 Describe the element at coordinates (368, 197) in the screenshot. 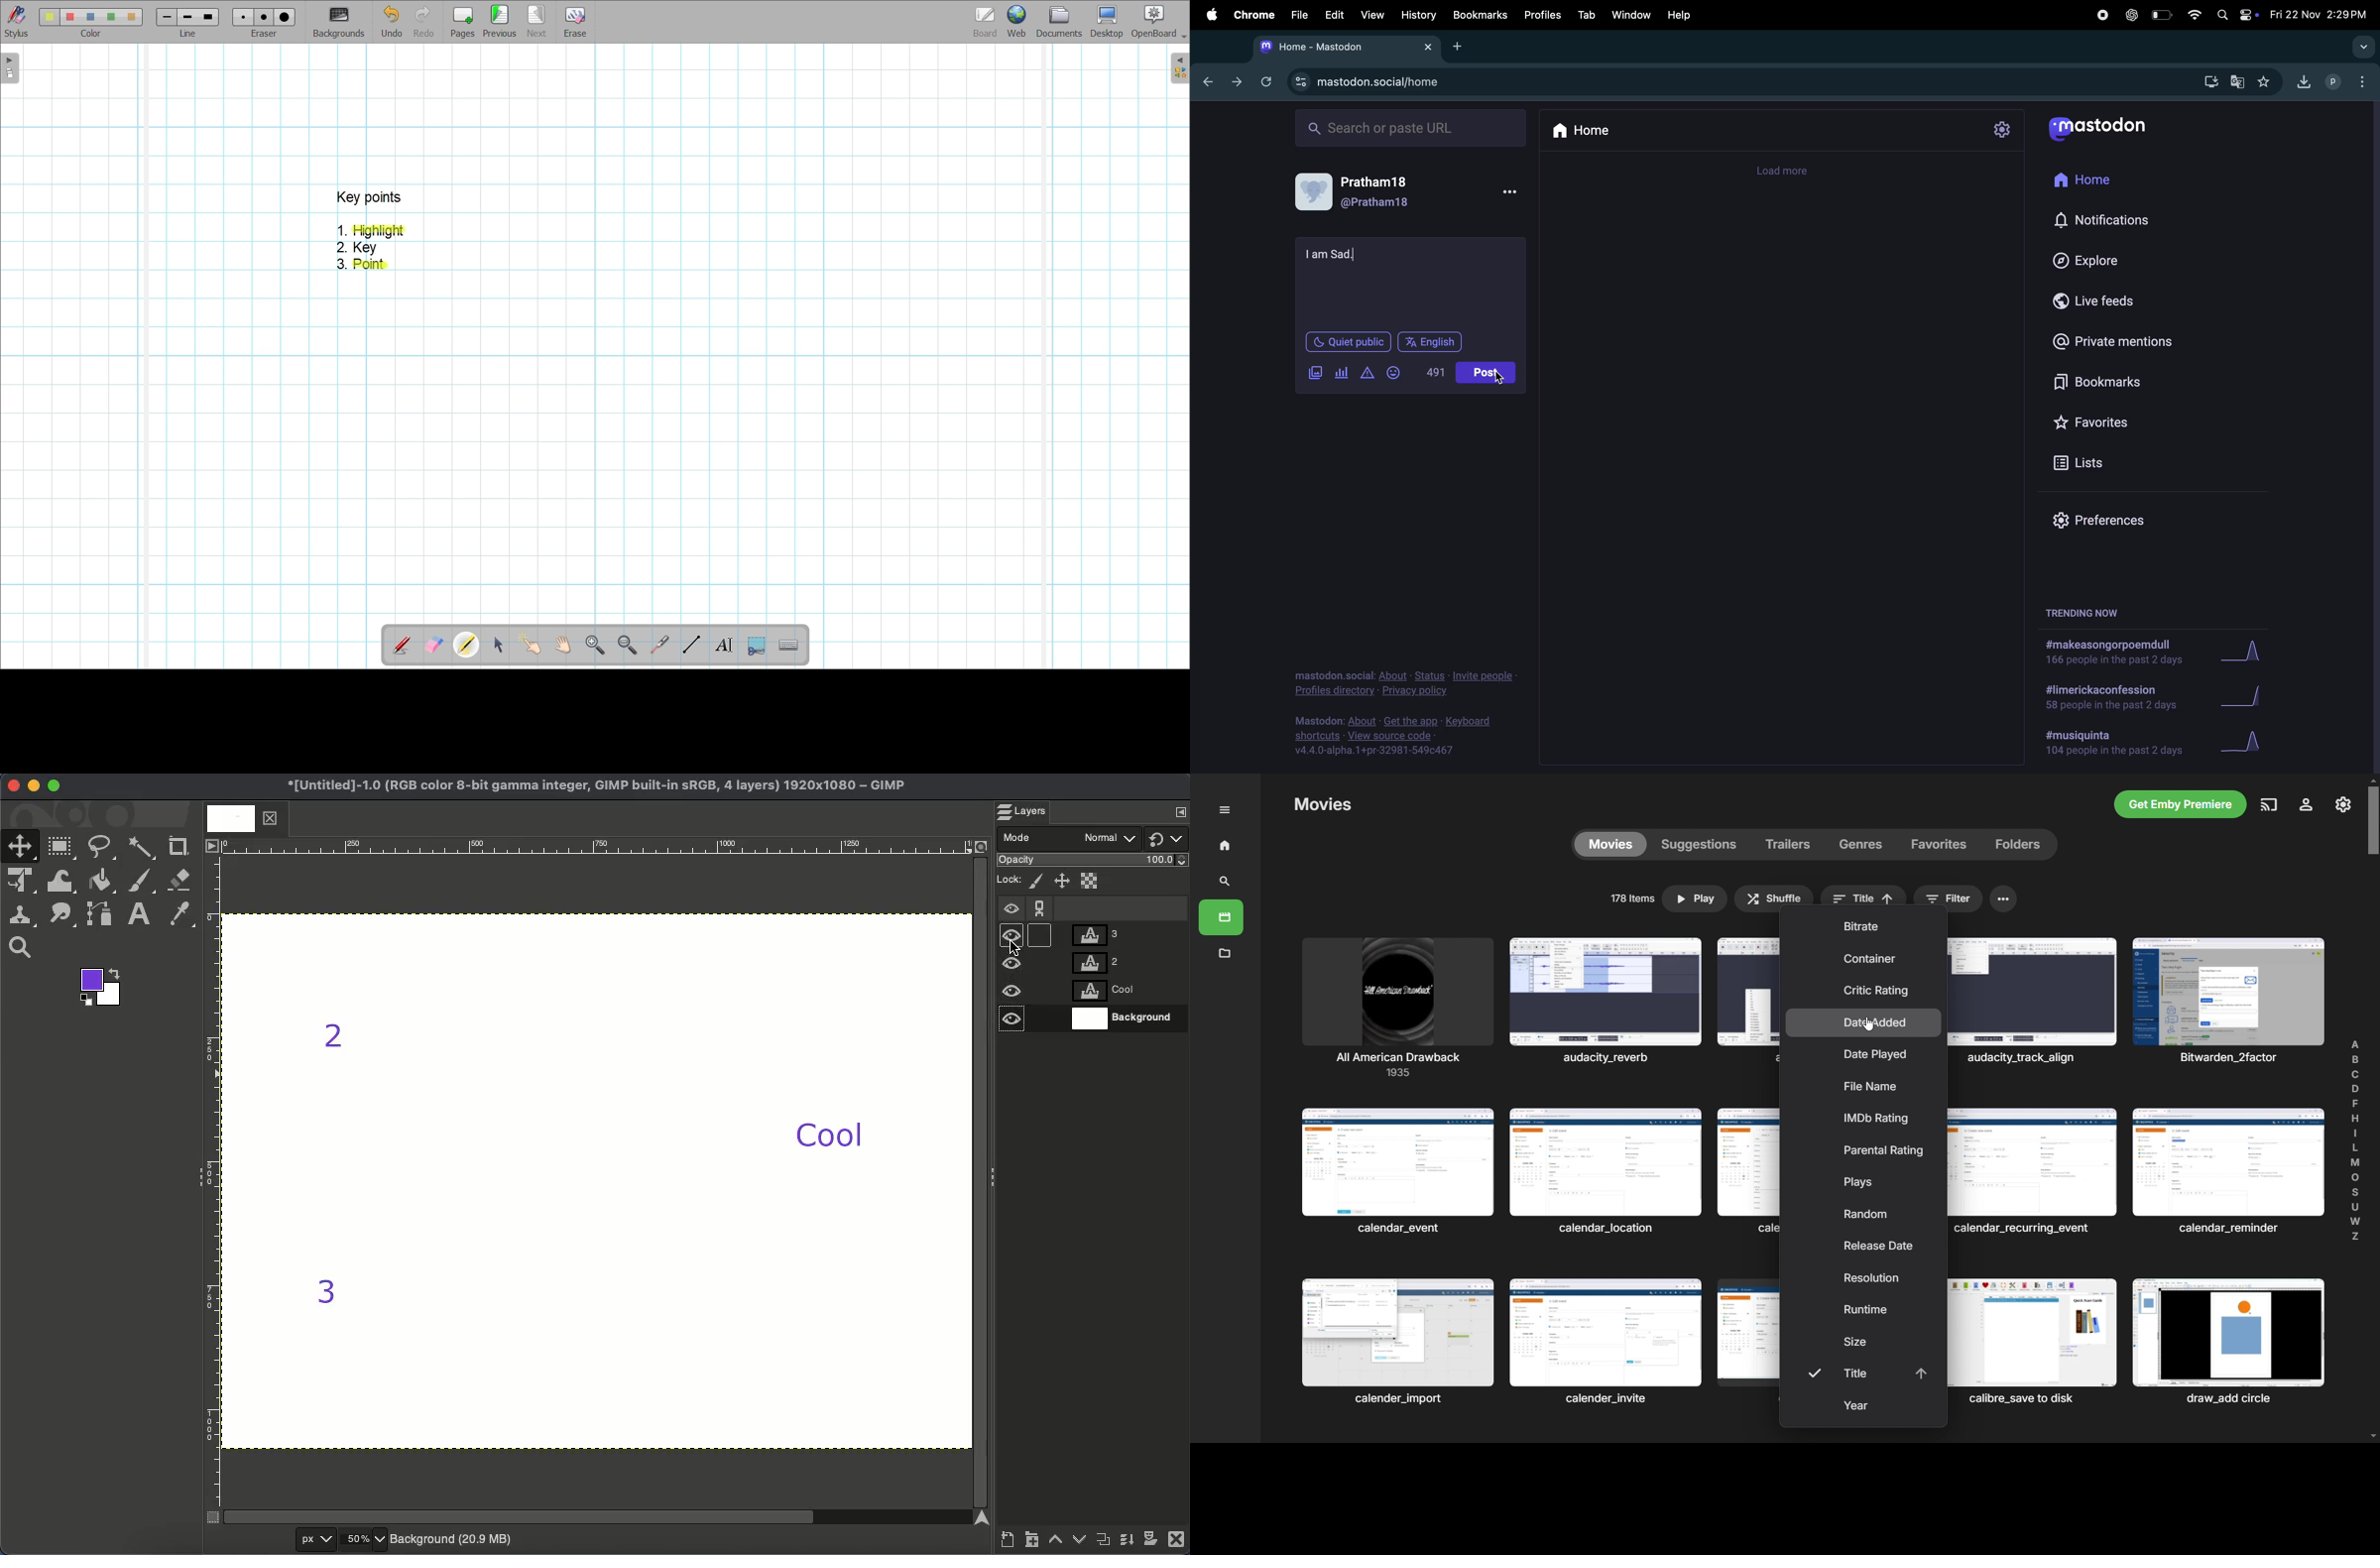

I see `key points` at that location.